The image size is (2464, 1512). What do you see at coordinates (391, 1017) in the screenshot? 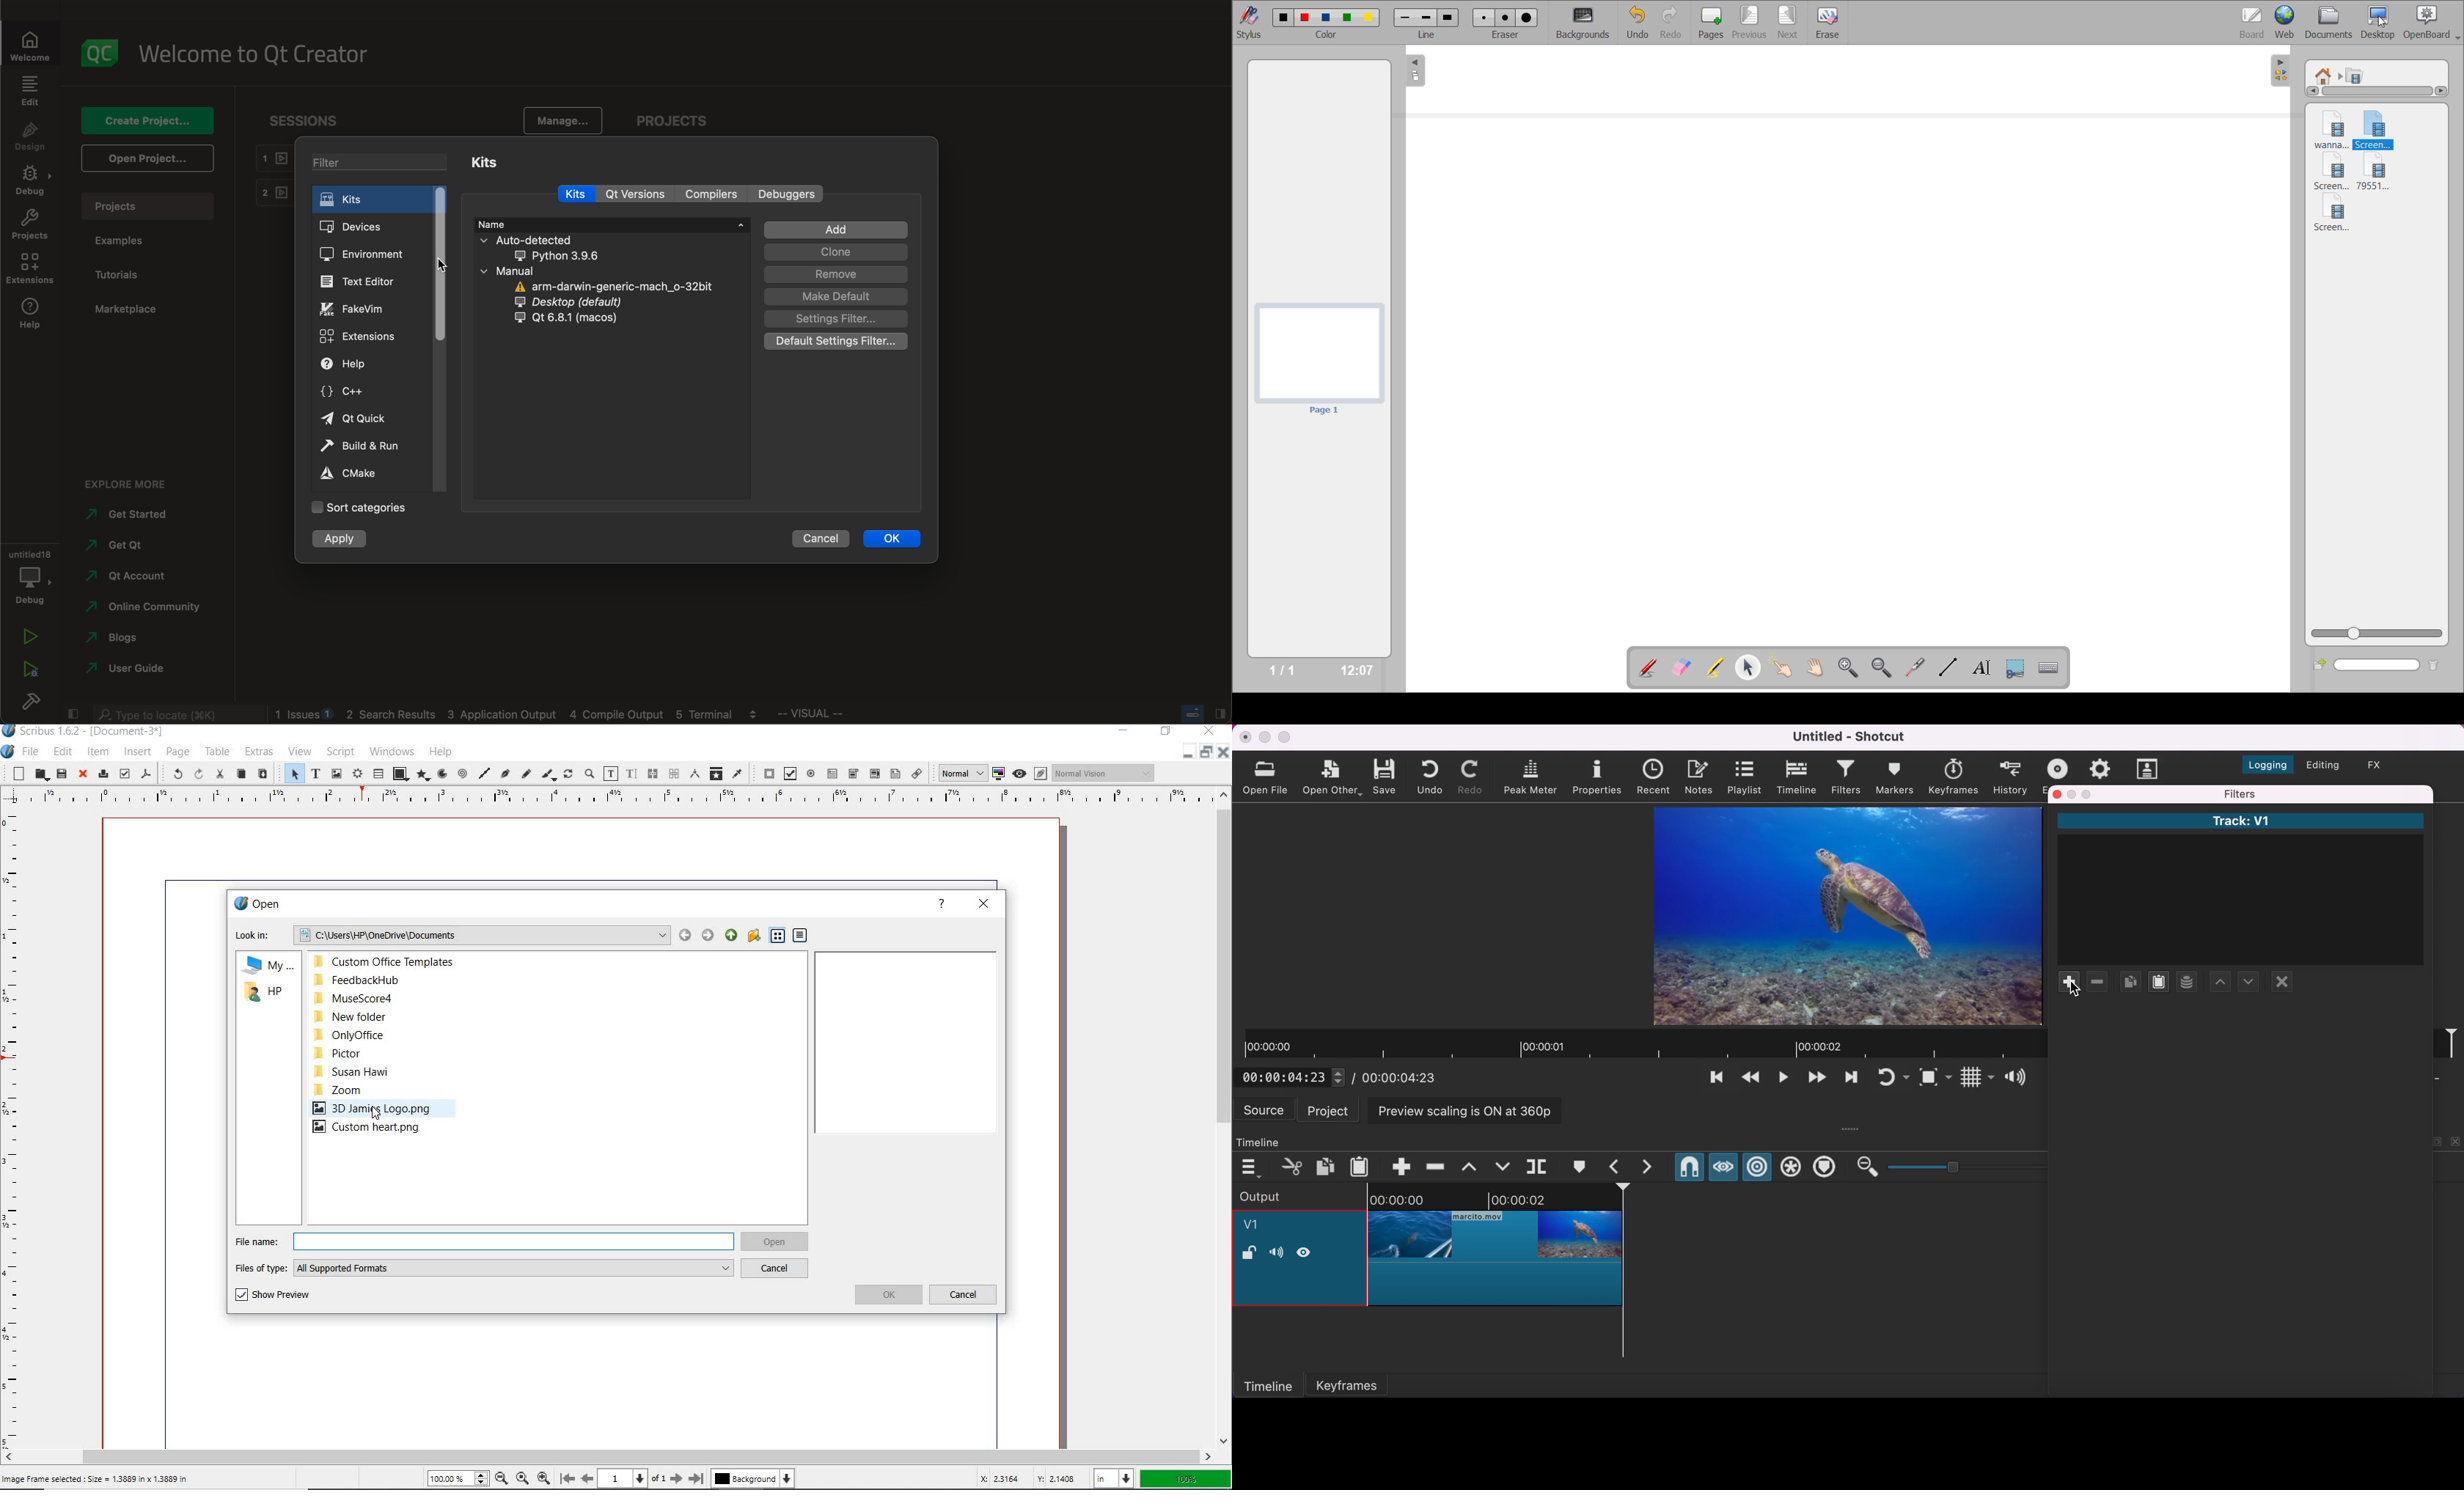
I see `New folder` at bounding box center [391, 1017].